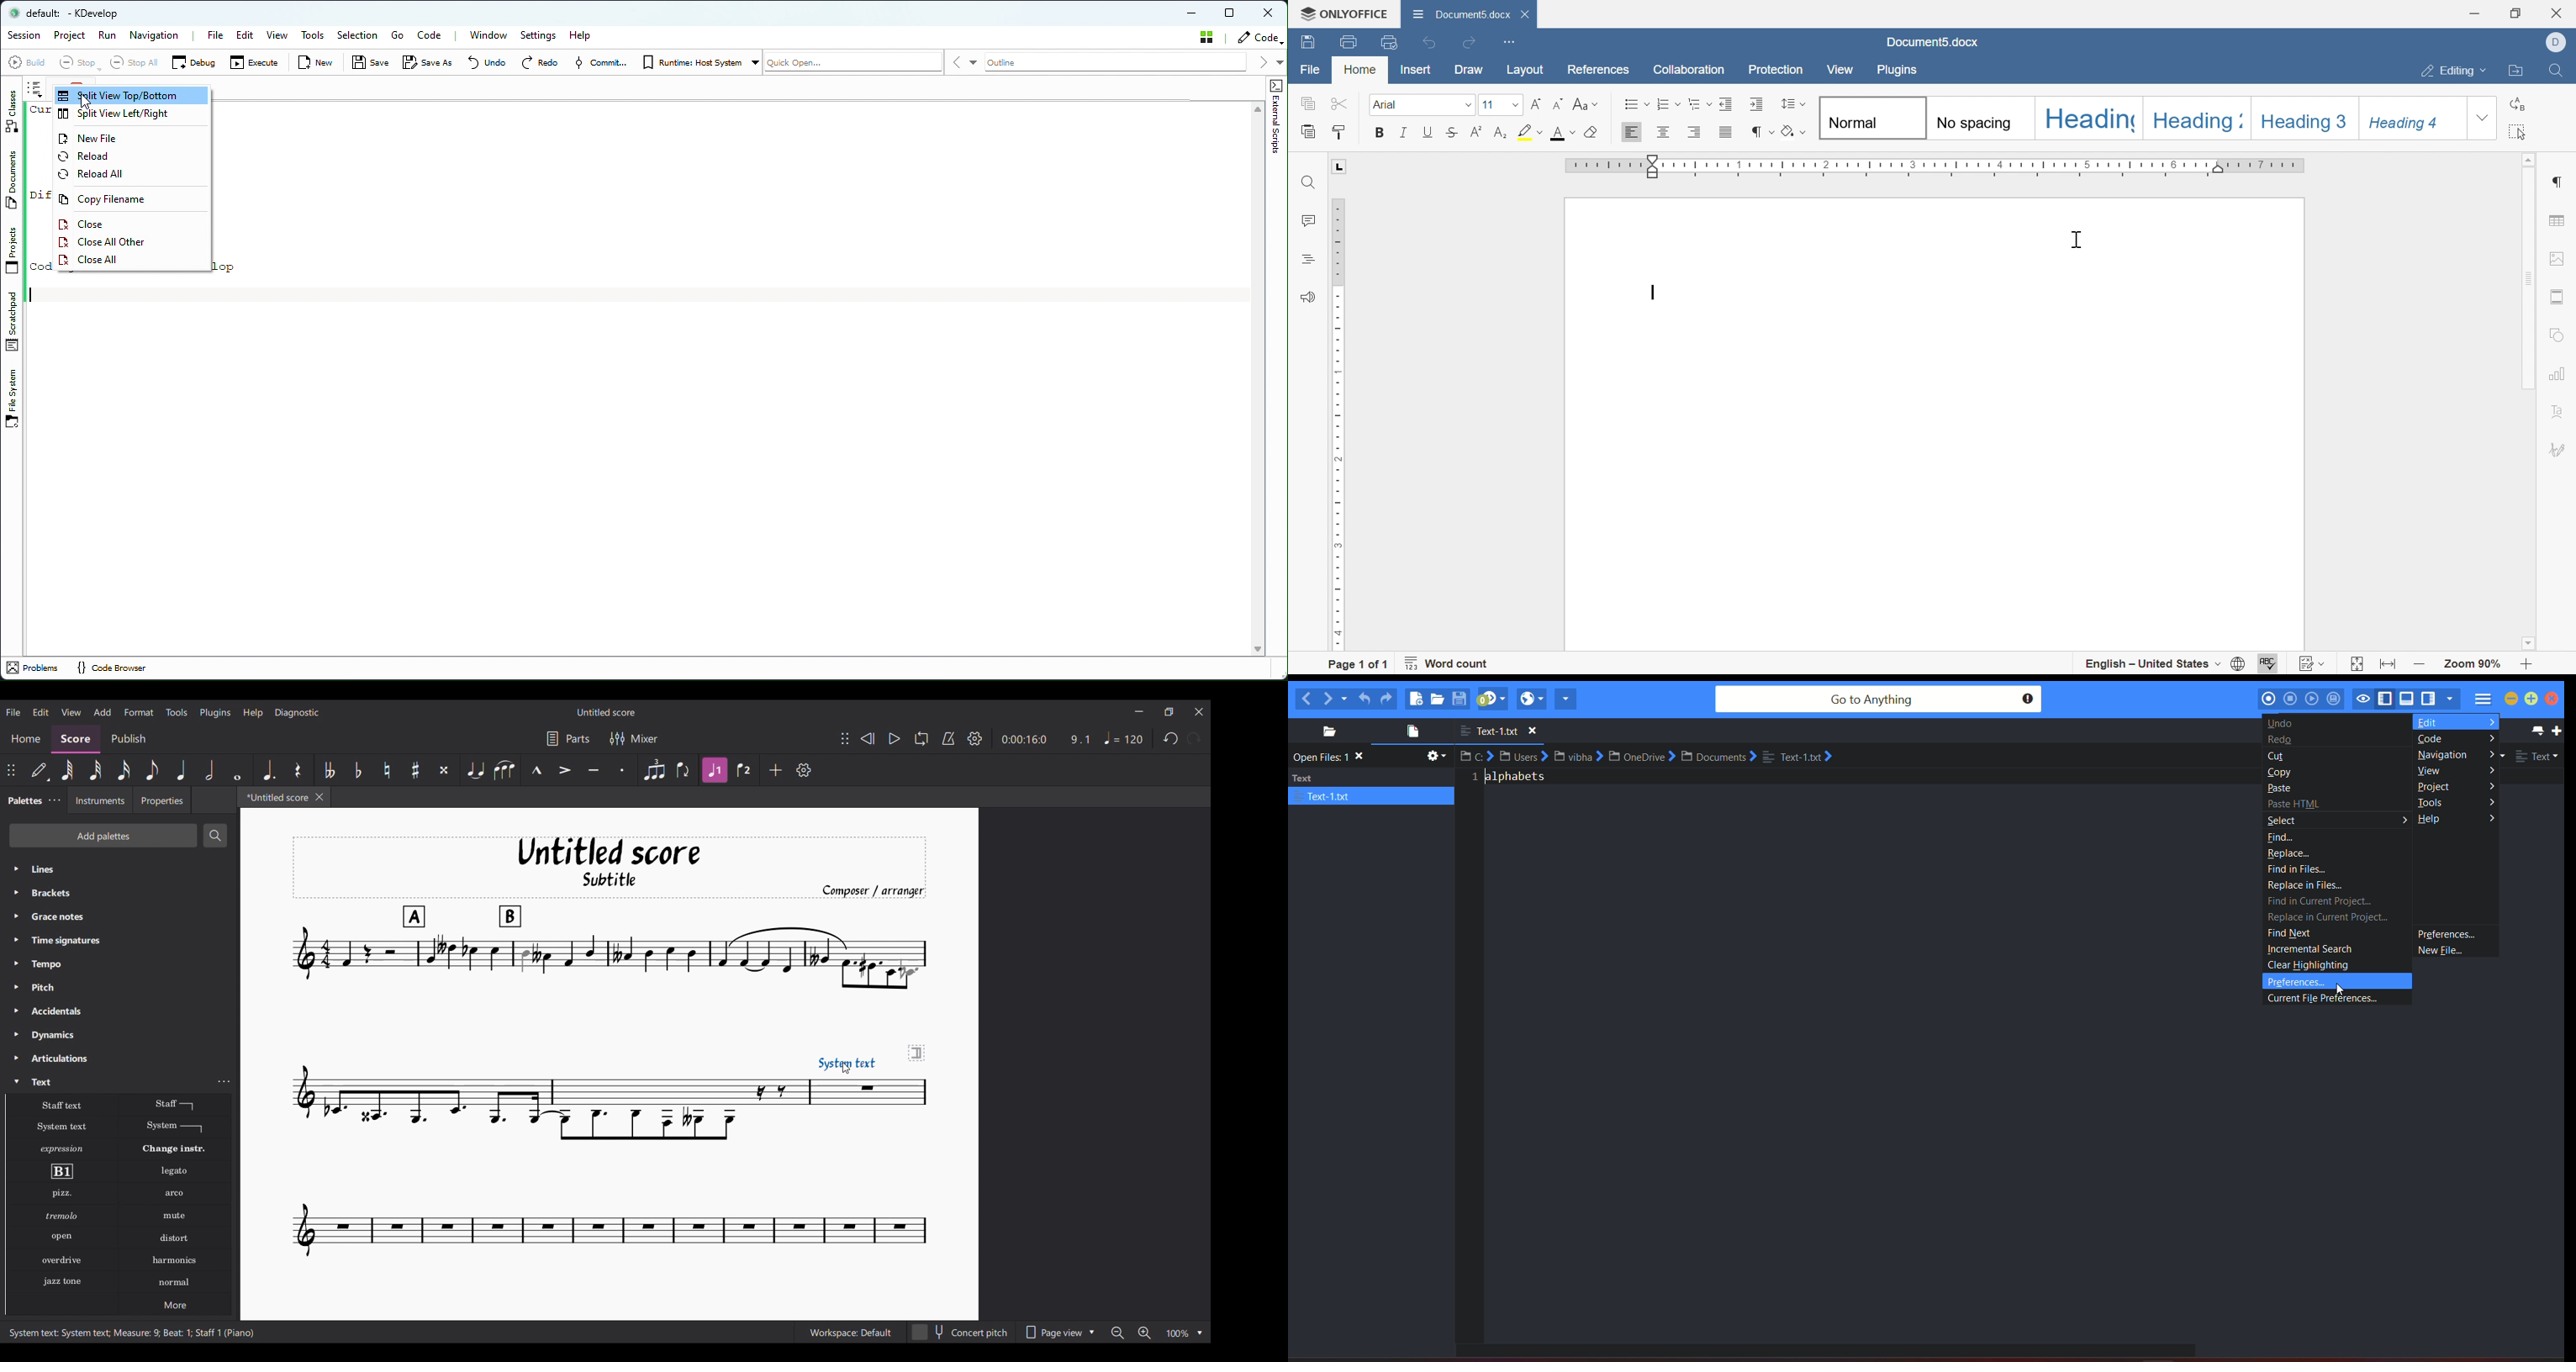 Image resolution: width=2576 pixels, height=1372 pixels. What do you see at coordinates (62, 1215) in the screenshot?
I see `Tremolo` at bounding box center [62, 1215].